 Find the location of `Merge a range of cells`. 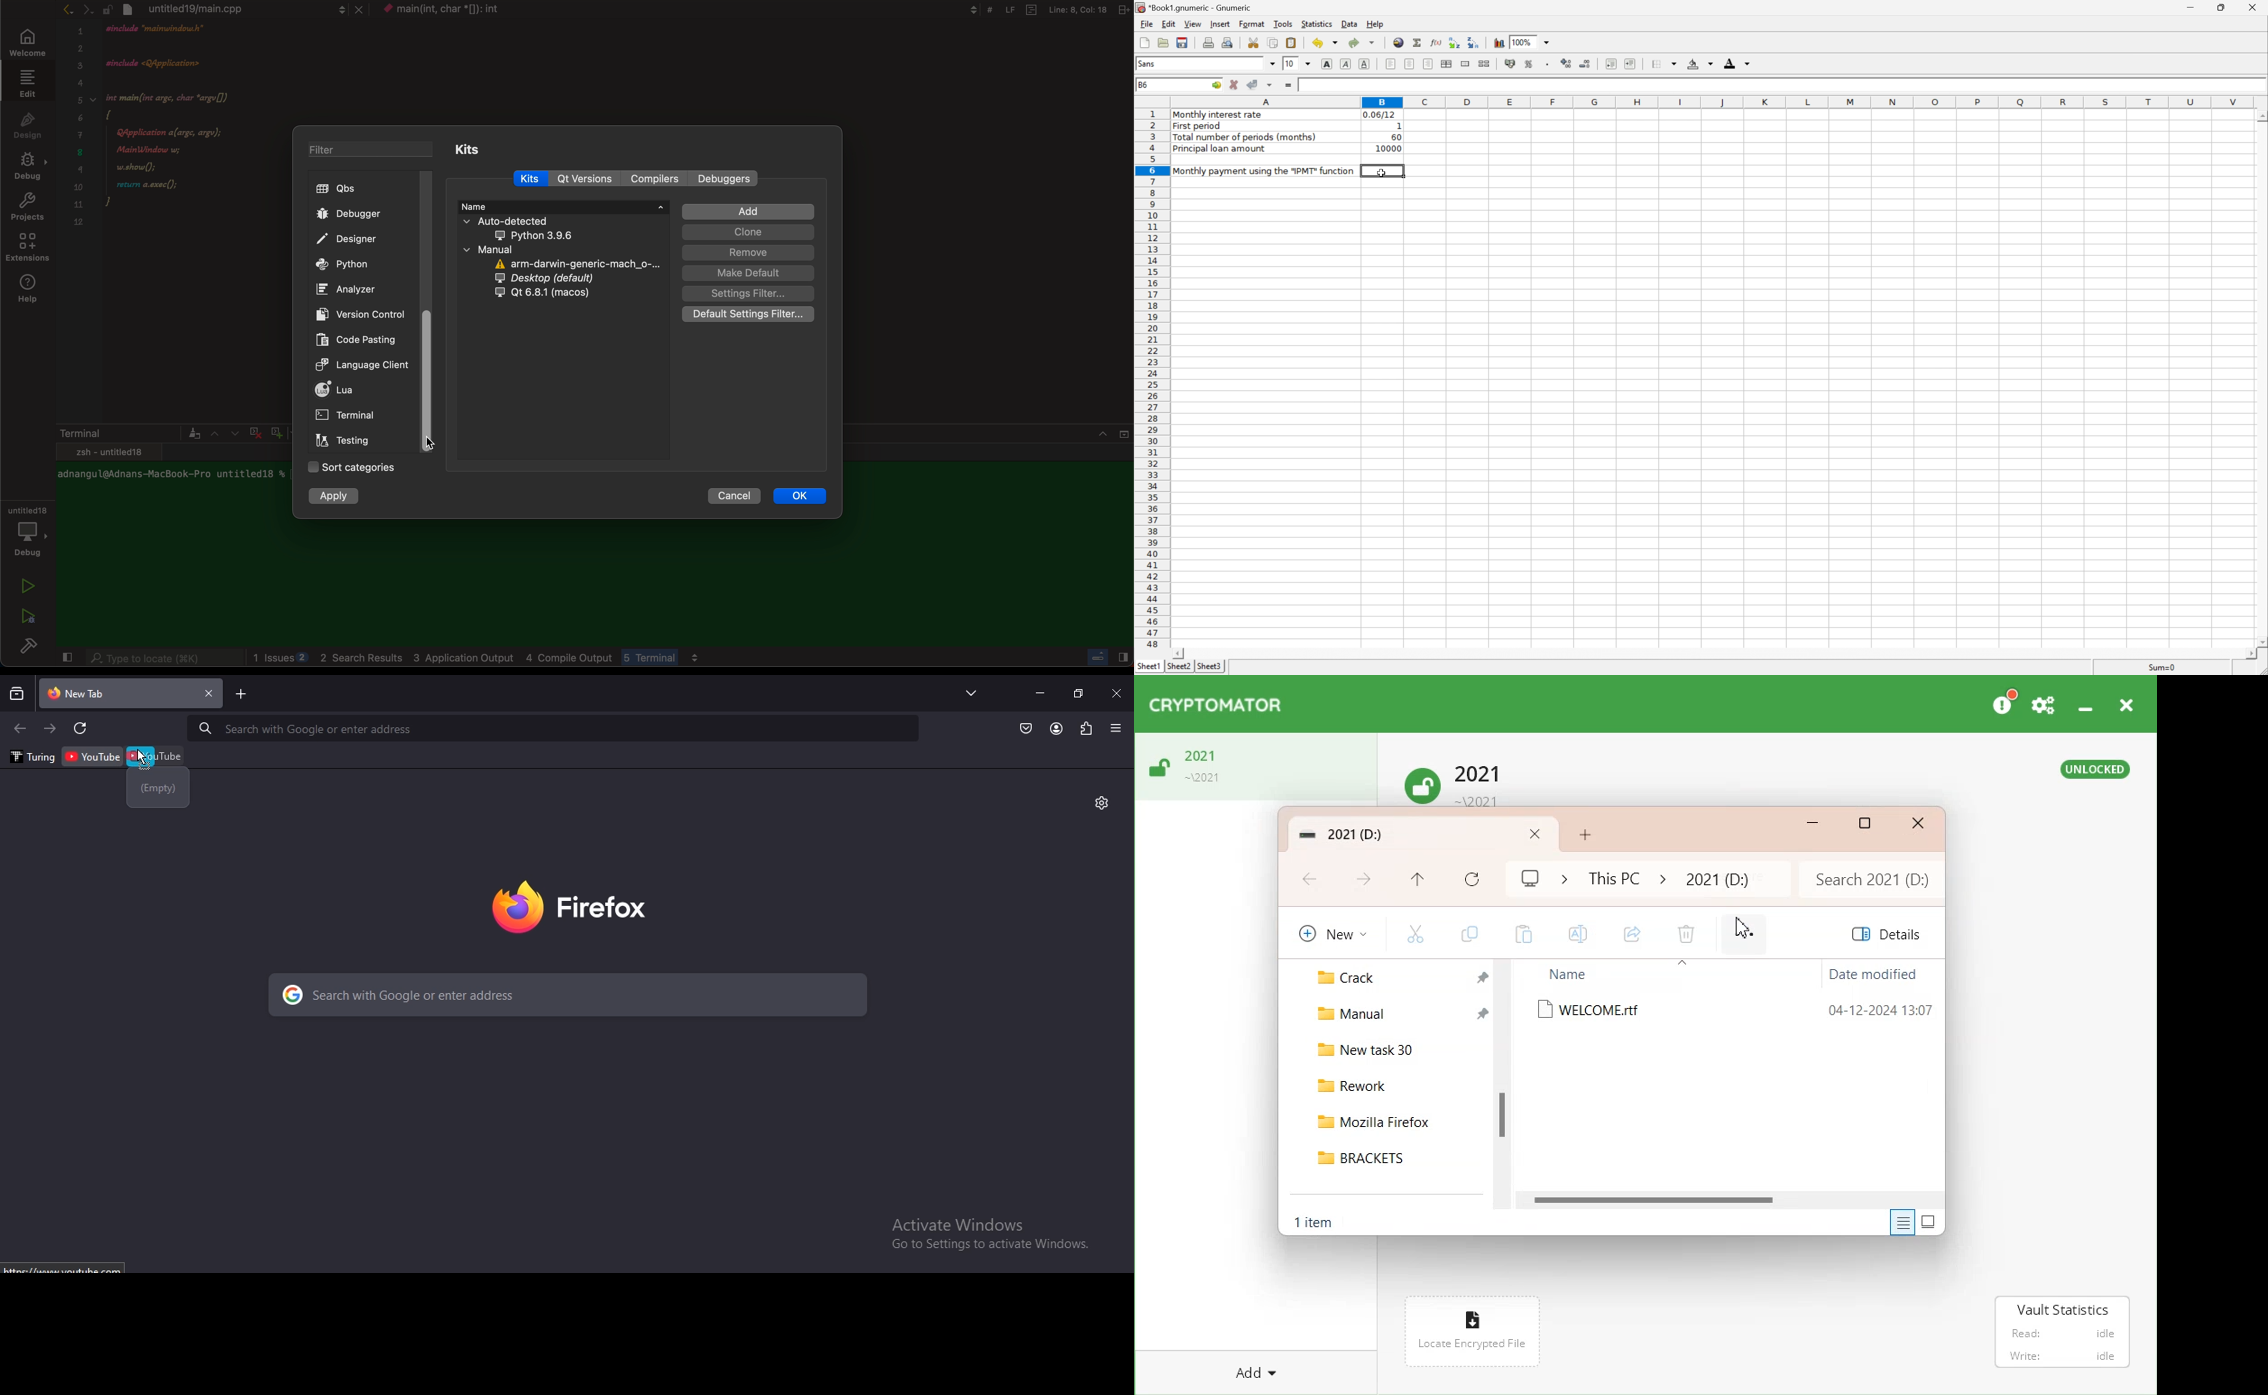

Merge a range of cells is located at coordinates (1467, 65).